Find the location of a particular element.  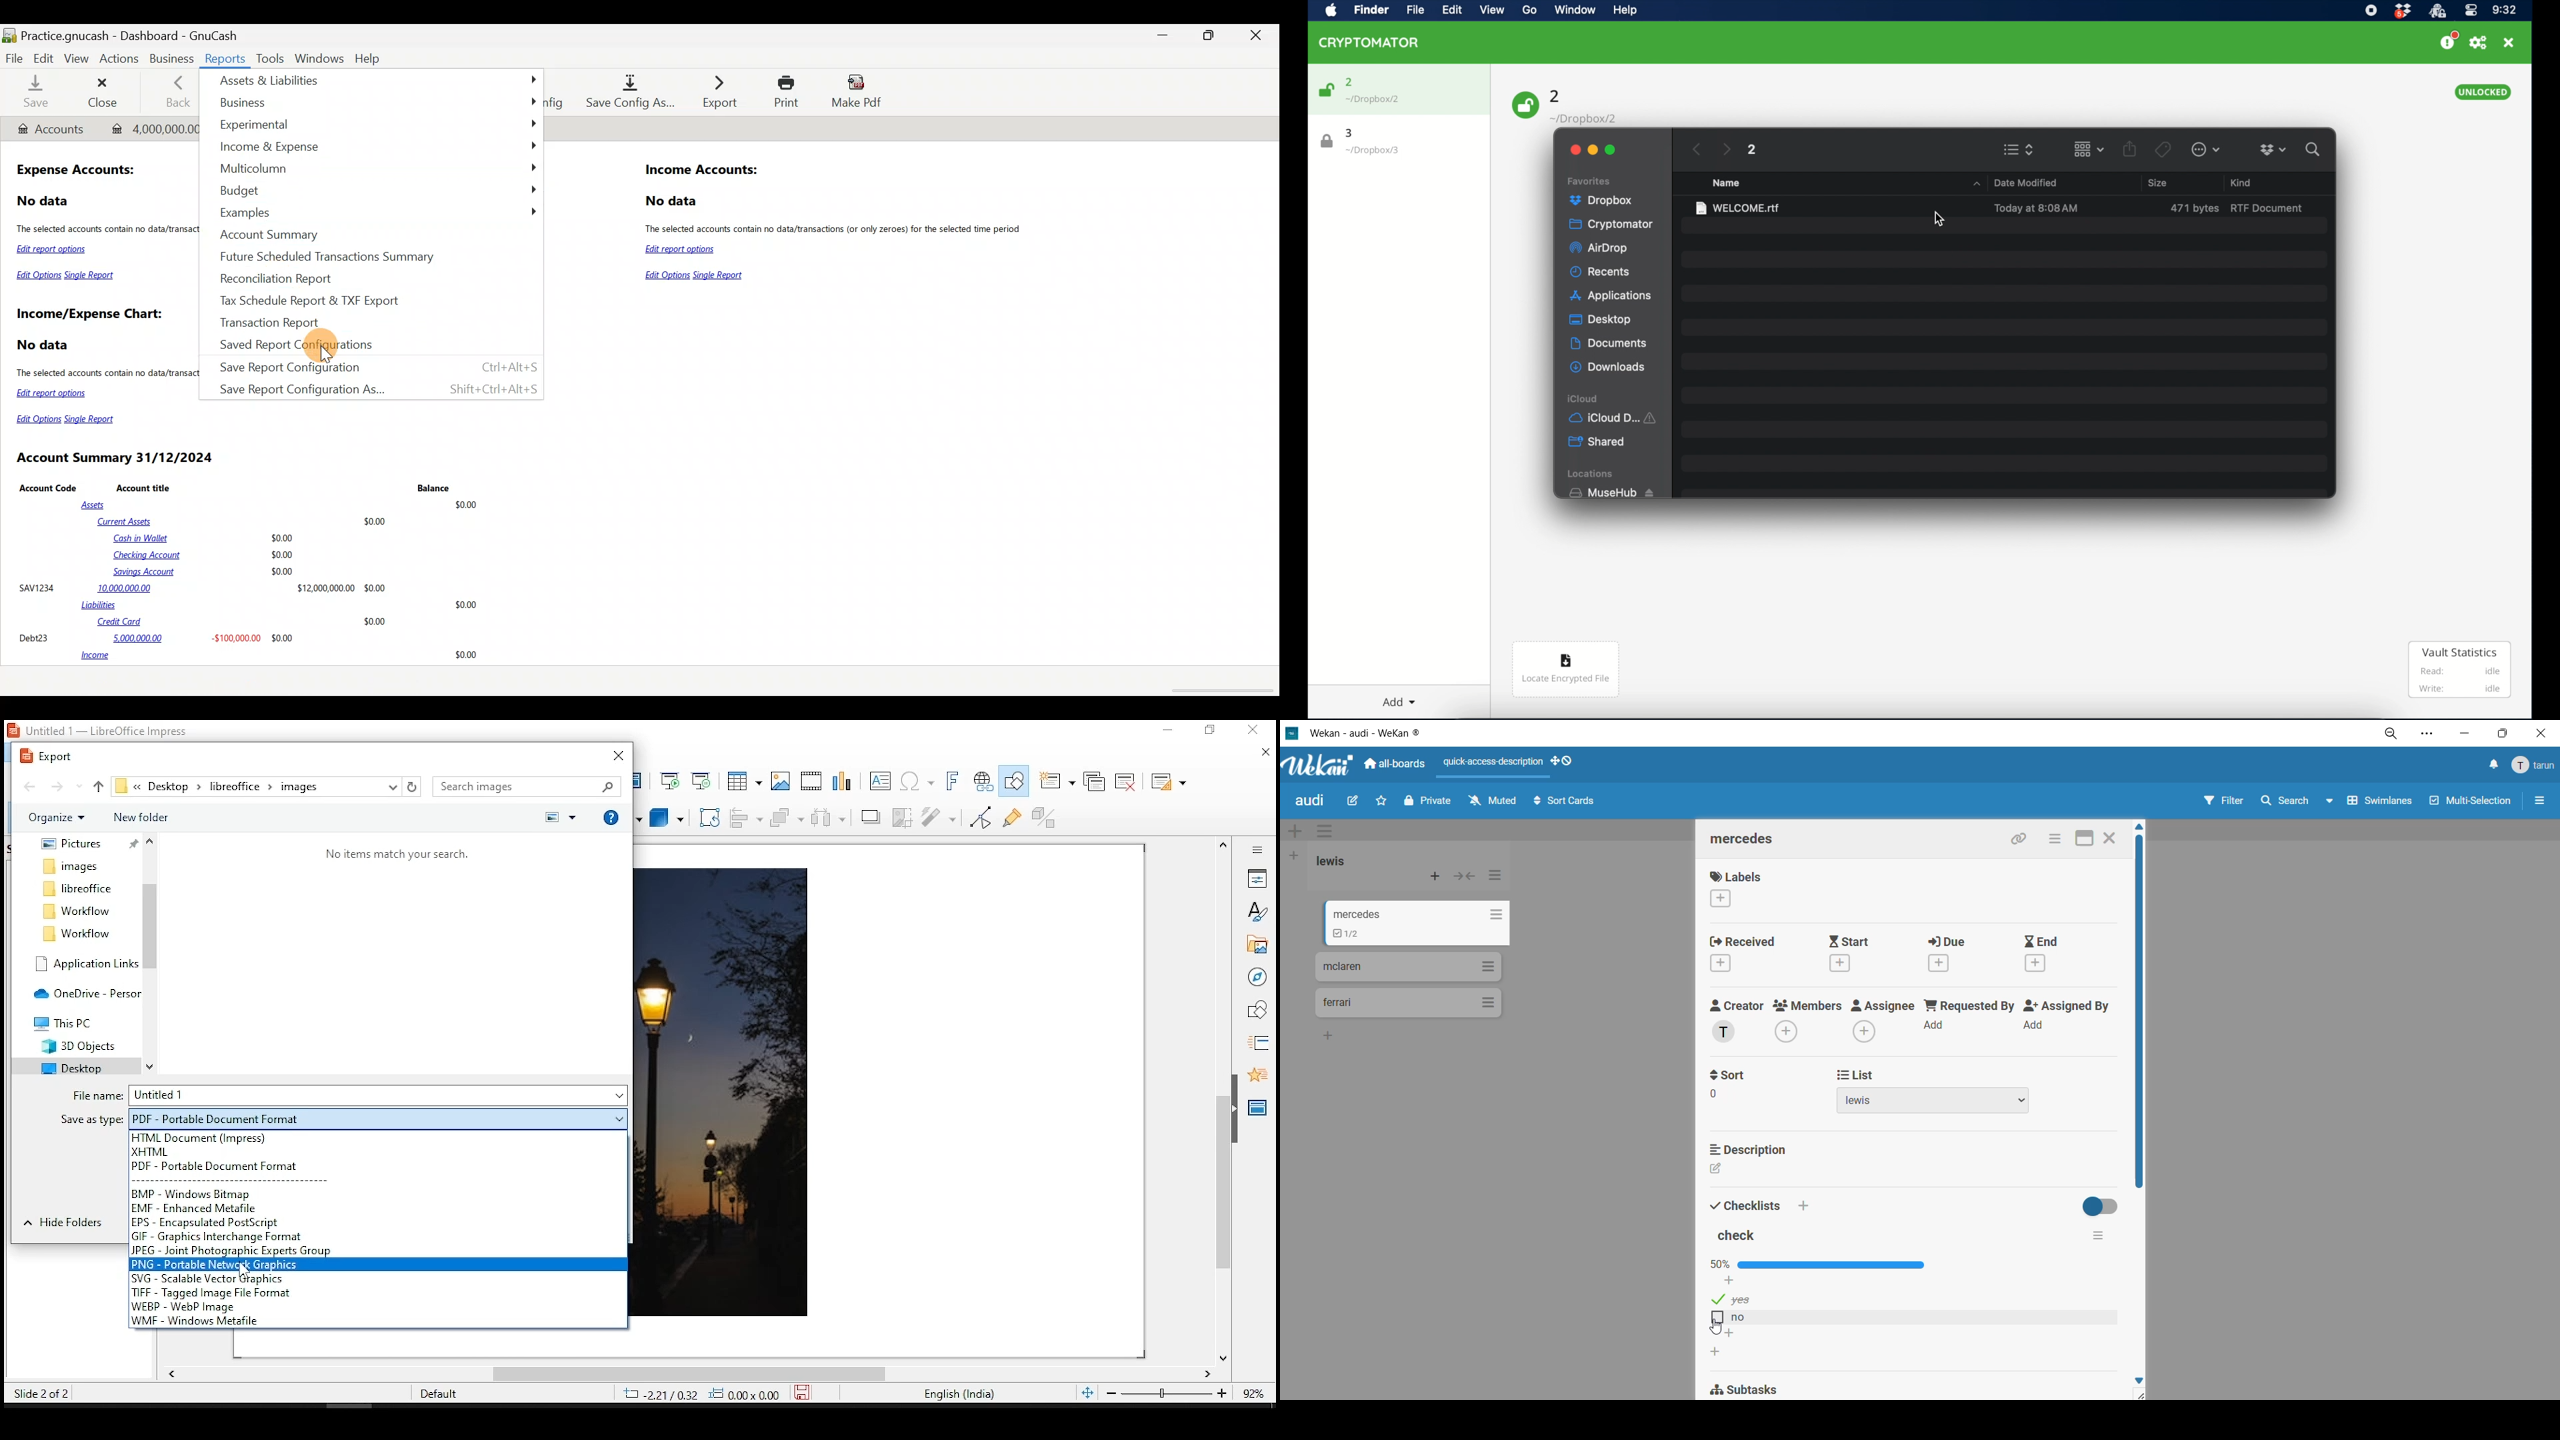

assignee is located at coordinates (1881, 1021).